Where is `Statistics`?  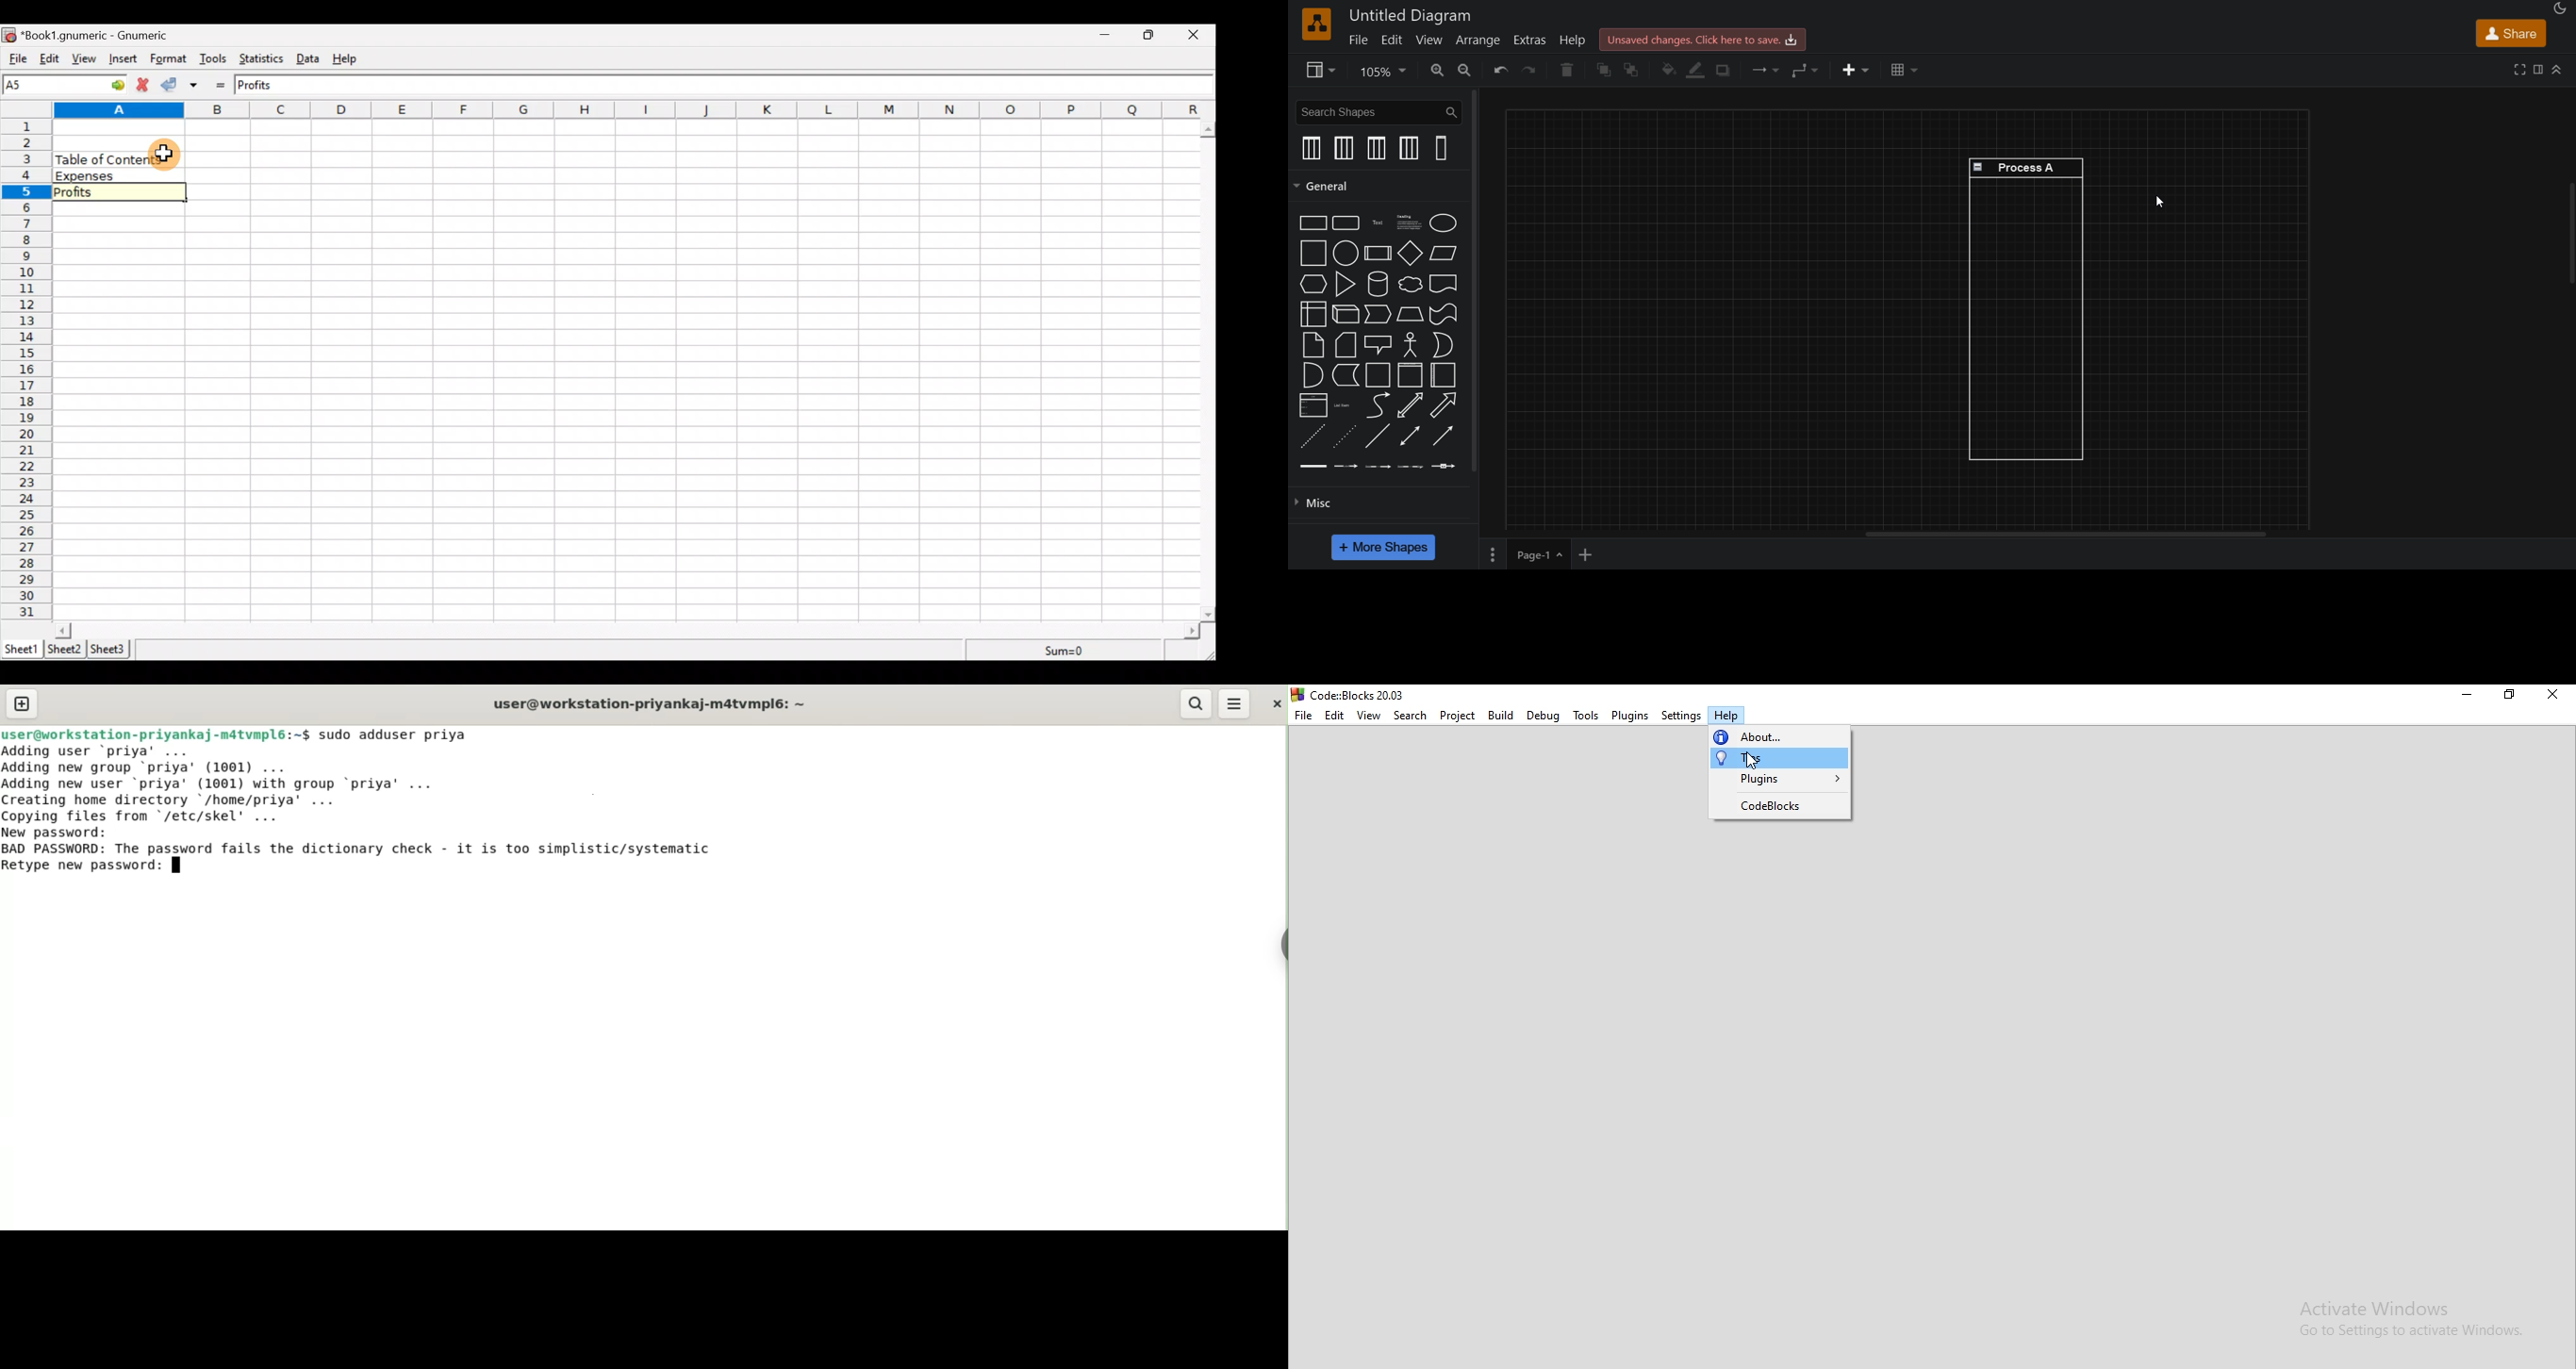
Statistics is located at coordinates (264, 60).